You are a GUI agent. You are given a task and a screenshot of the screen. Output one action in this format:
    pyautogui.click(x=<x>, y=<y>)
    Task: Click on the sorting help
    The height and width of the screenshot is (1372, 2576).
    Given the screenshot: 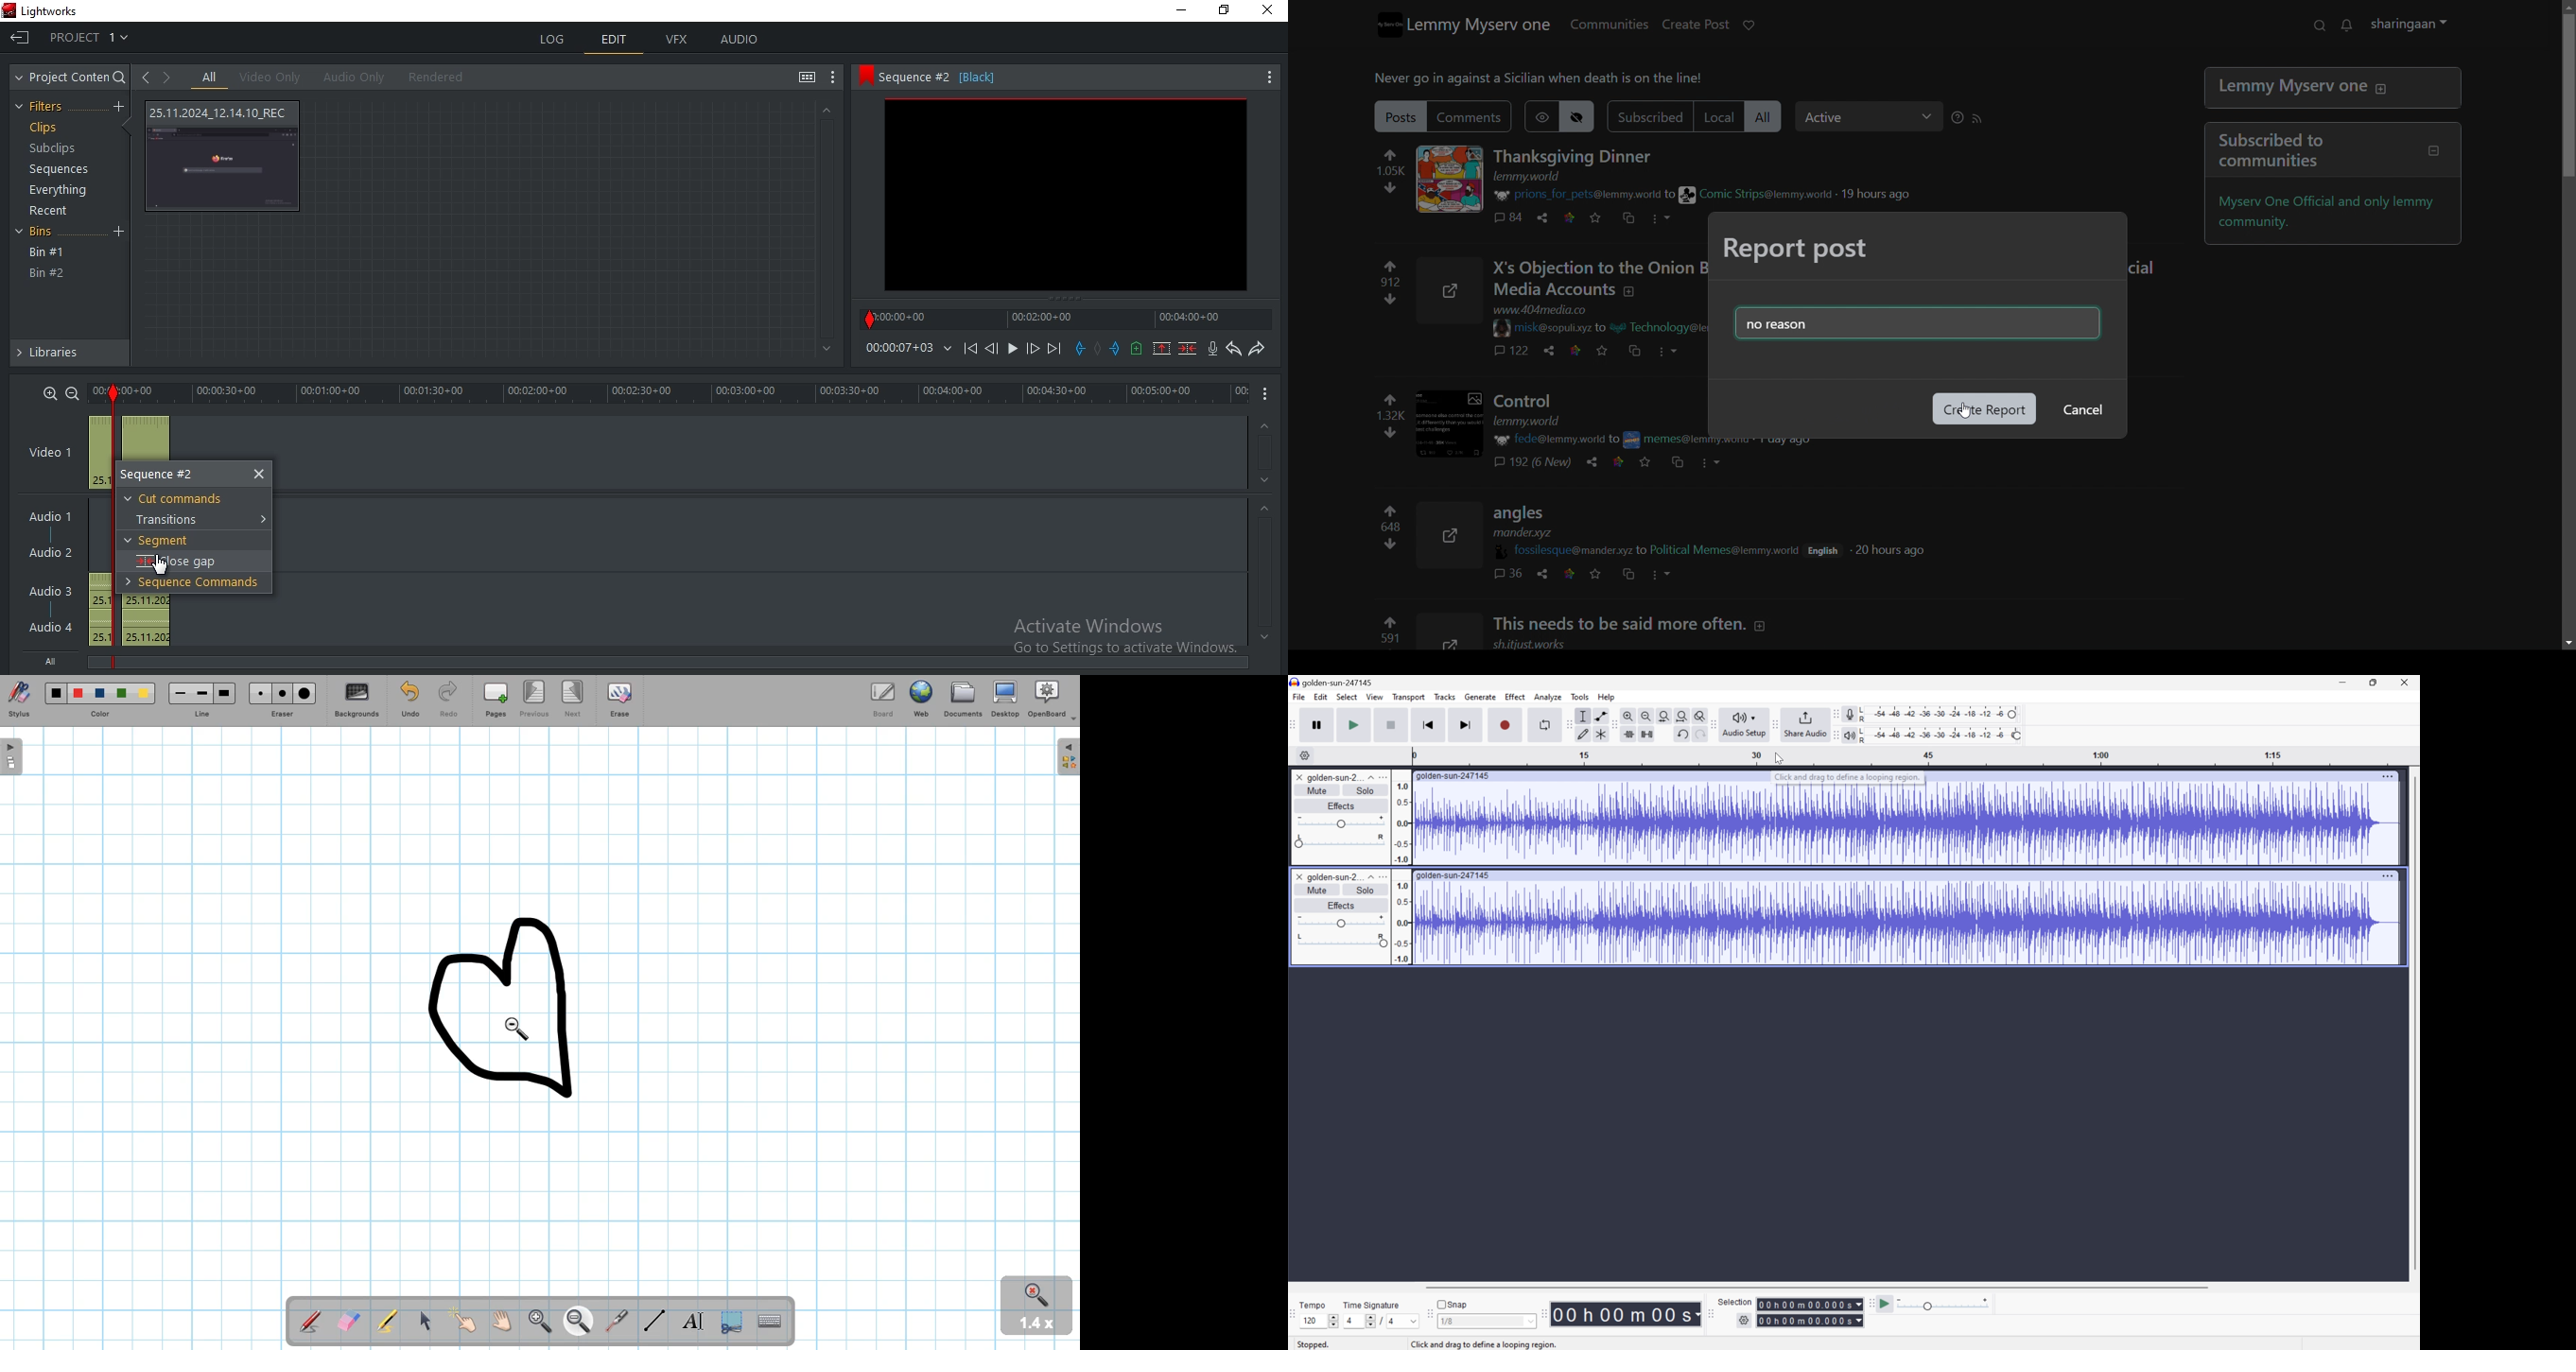 What is the action you would take?
    pyautogui.click(x=1964, y=118)
    